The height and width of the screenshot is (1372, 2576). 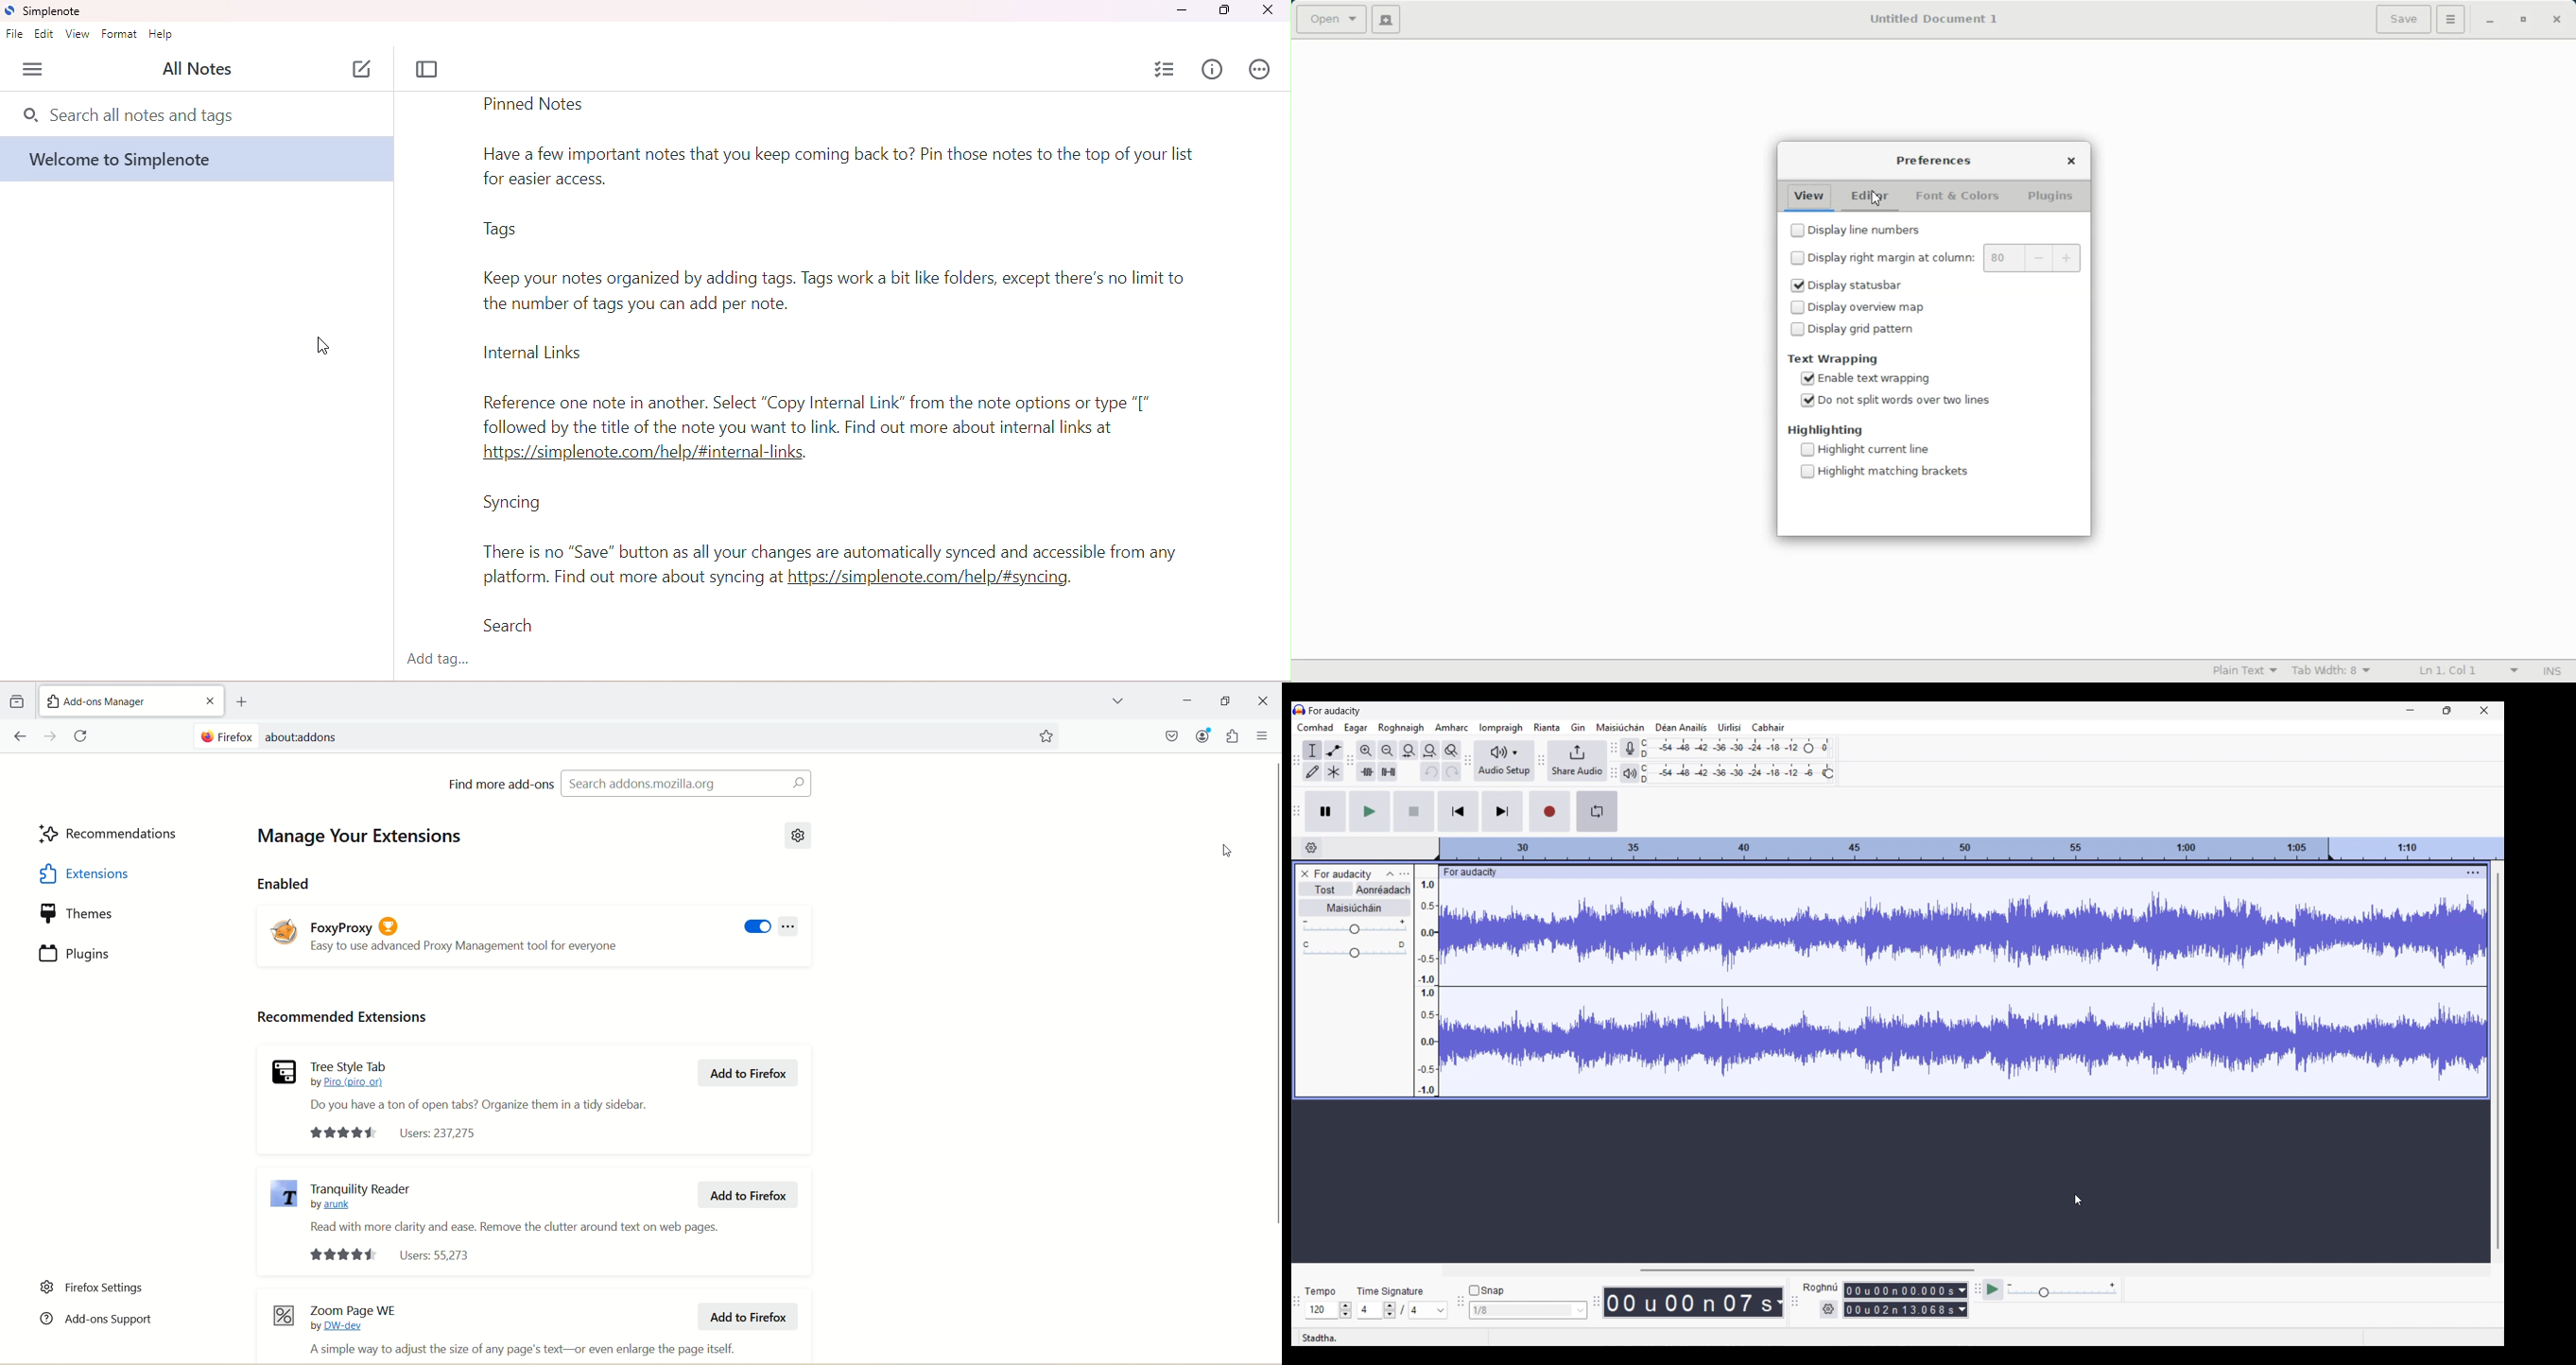 I want to click on oT Tranquility Reader
by arunk, so click(x=361, y=1195).